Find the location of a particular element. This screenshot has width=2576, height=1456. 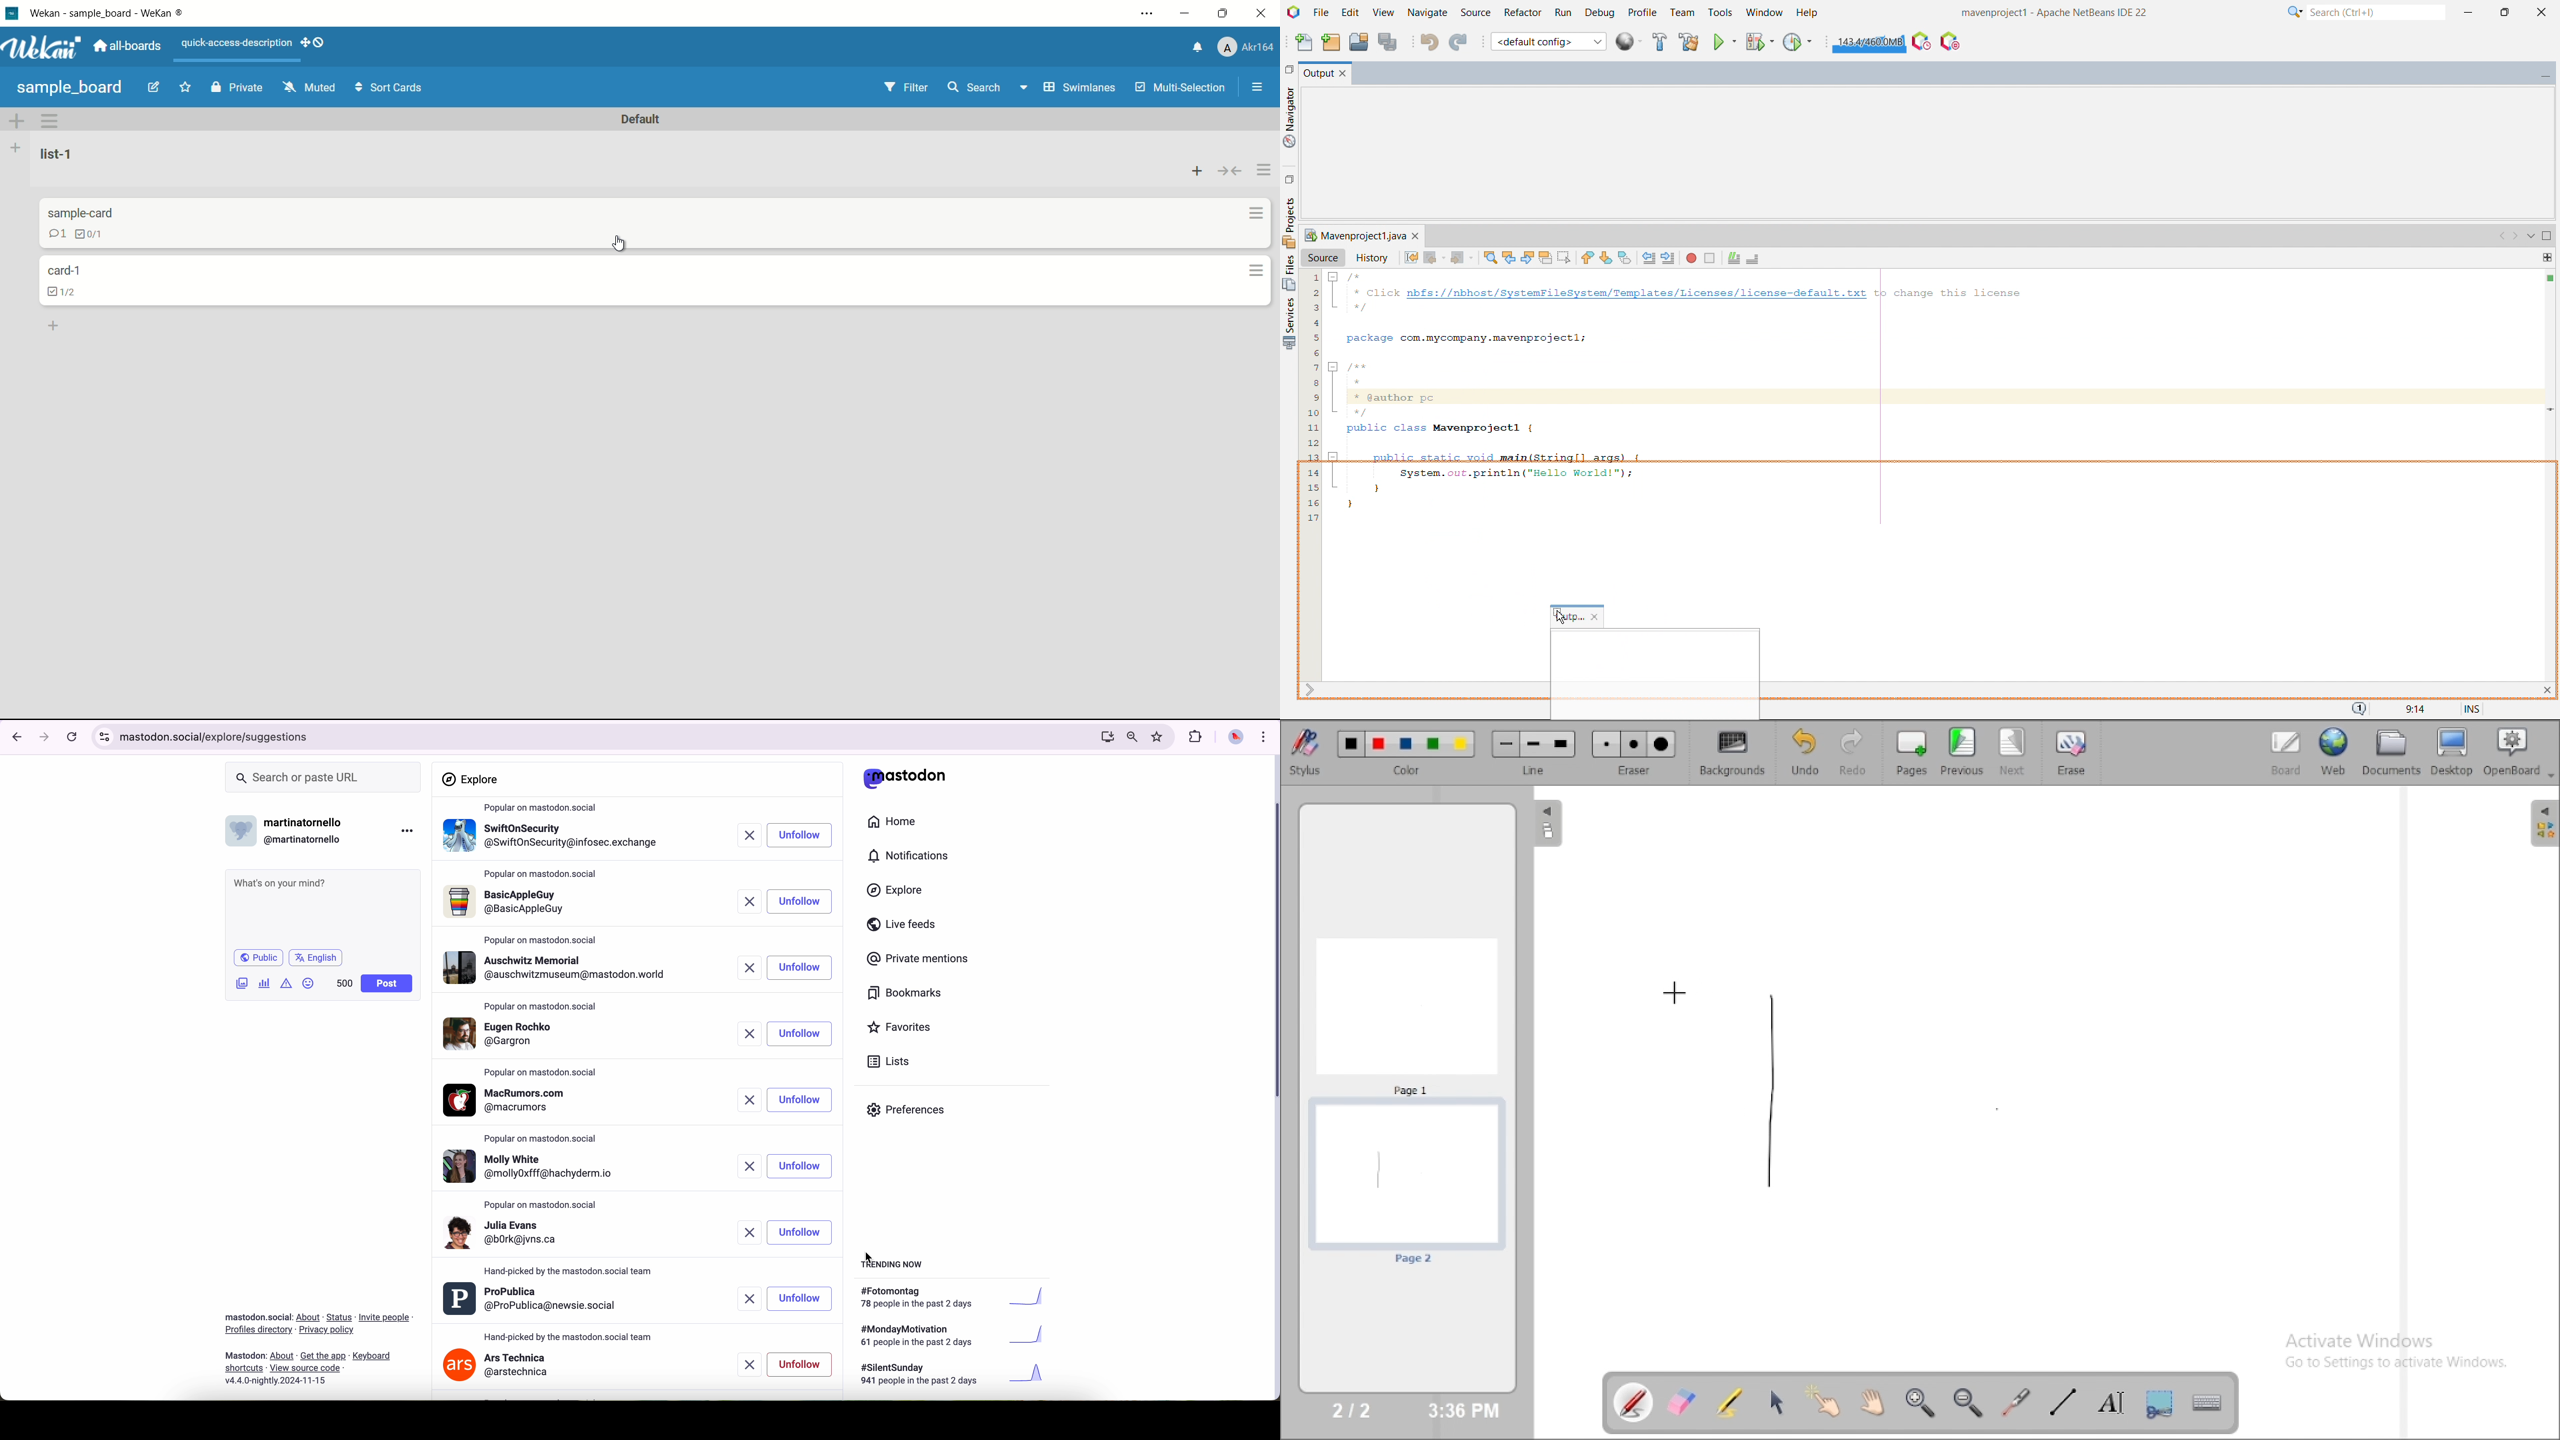

computer is located at coordinates (1103, 736).